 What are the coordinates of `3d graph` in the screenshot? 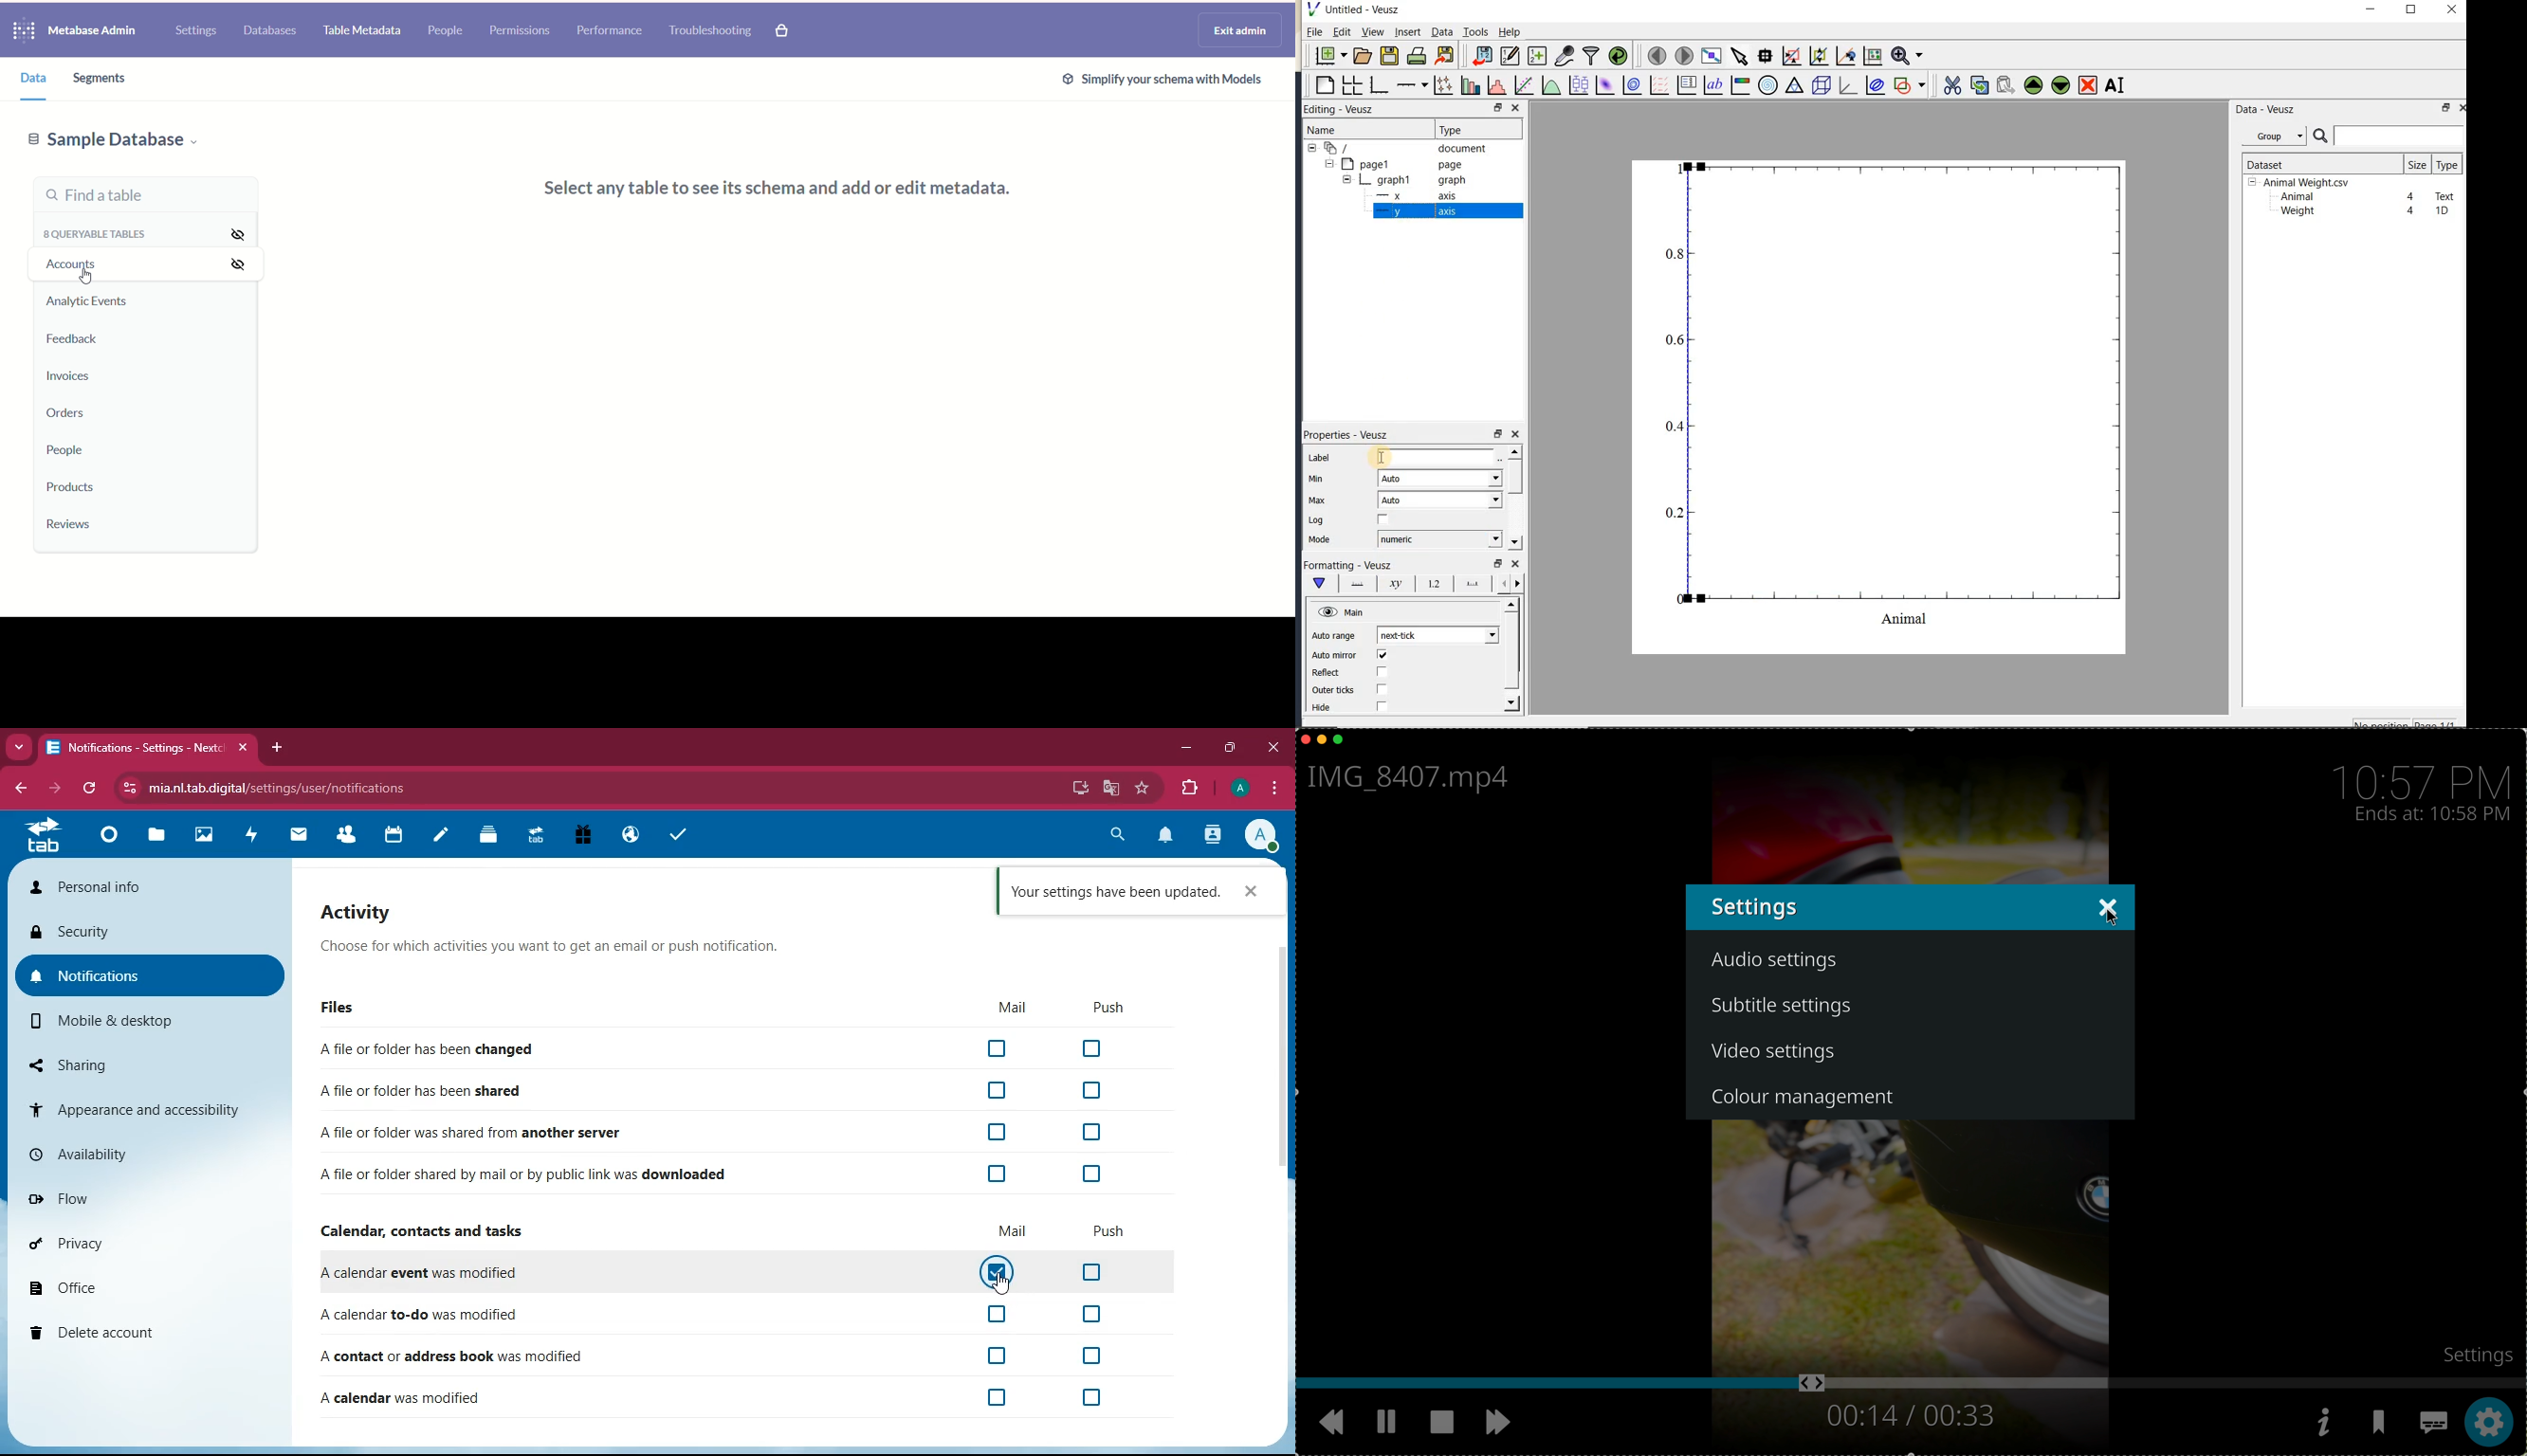 It's located at (1846, 85).